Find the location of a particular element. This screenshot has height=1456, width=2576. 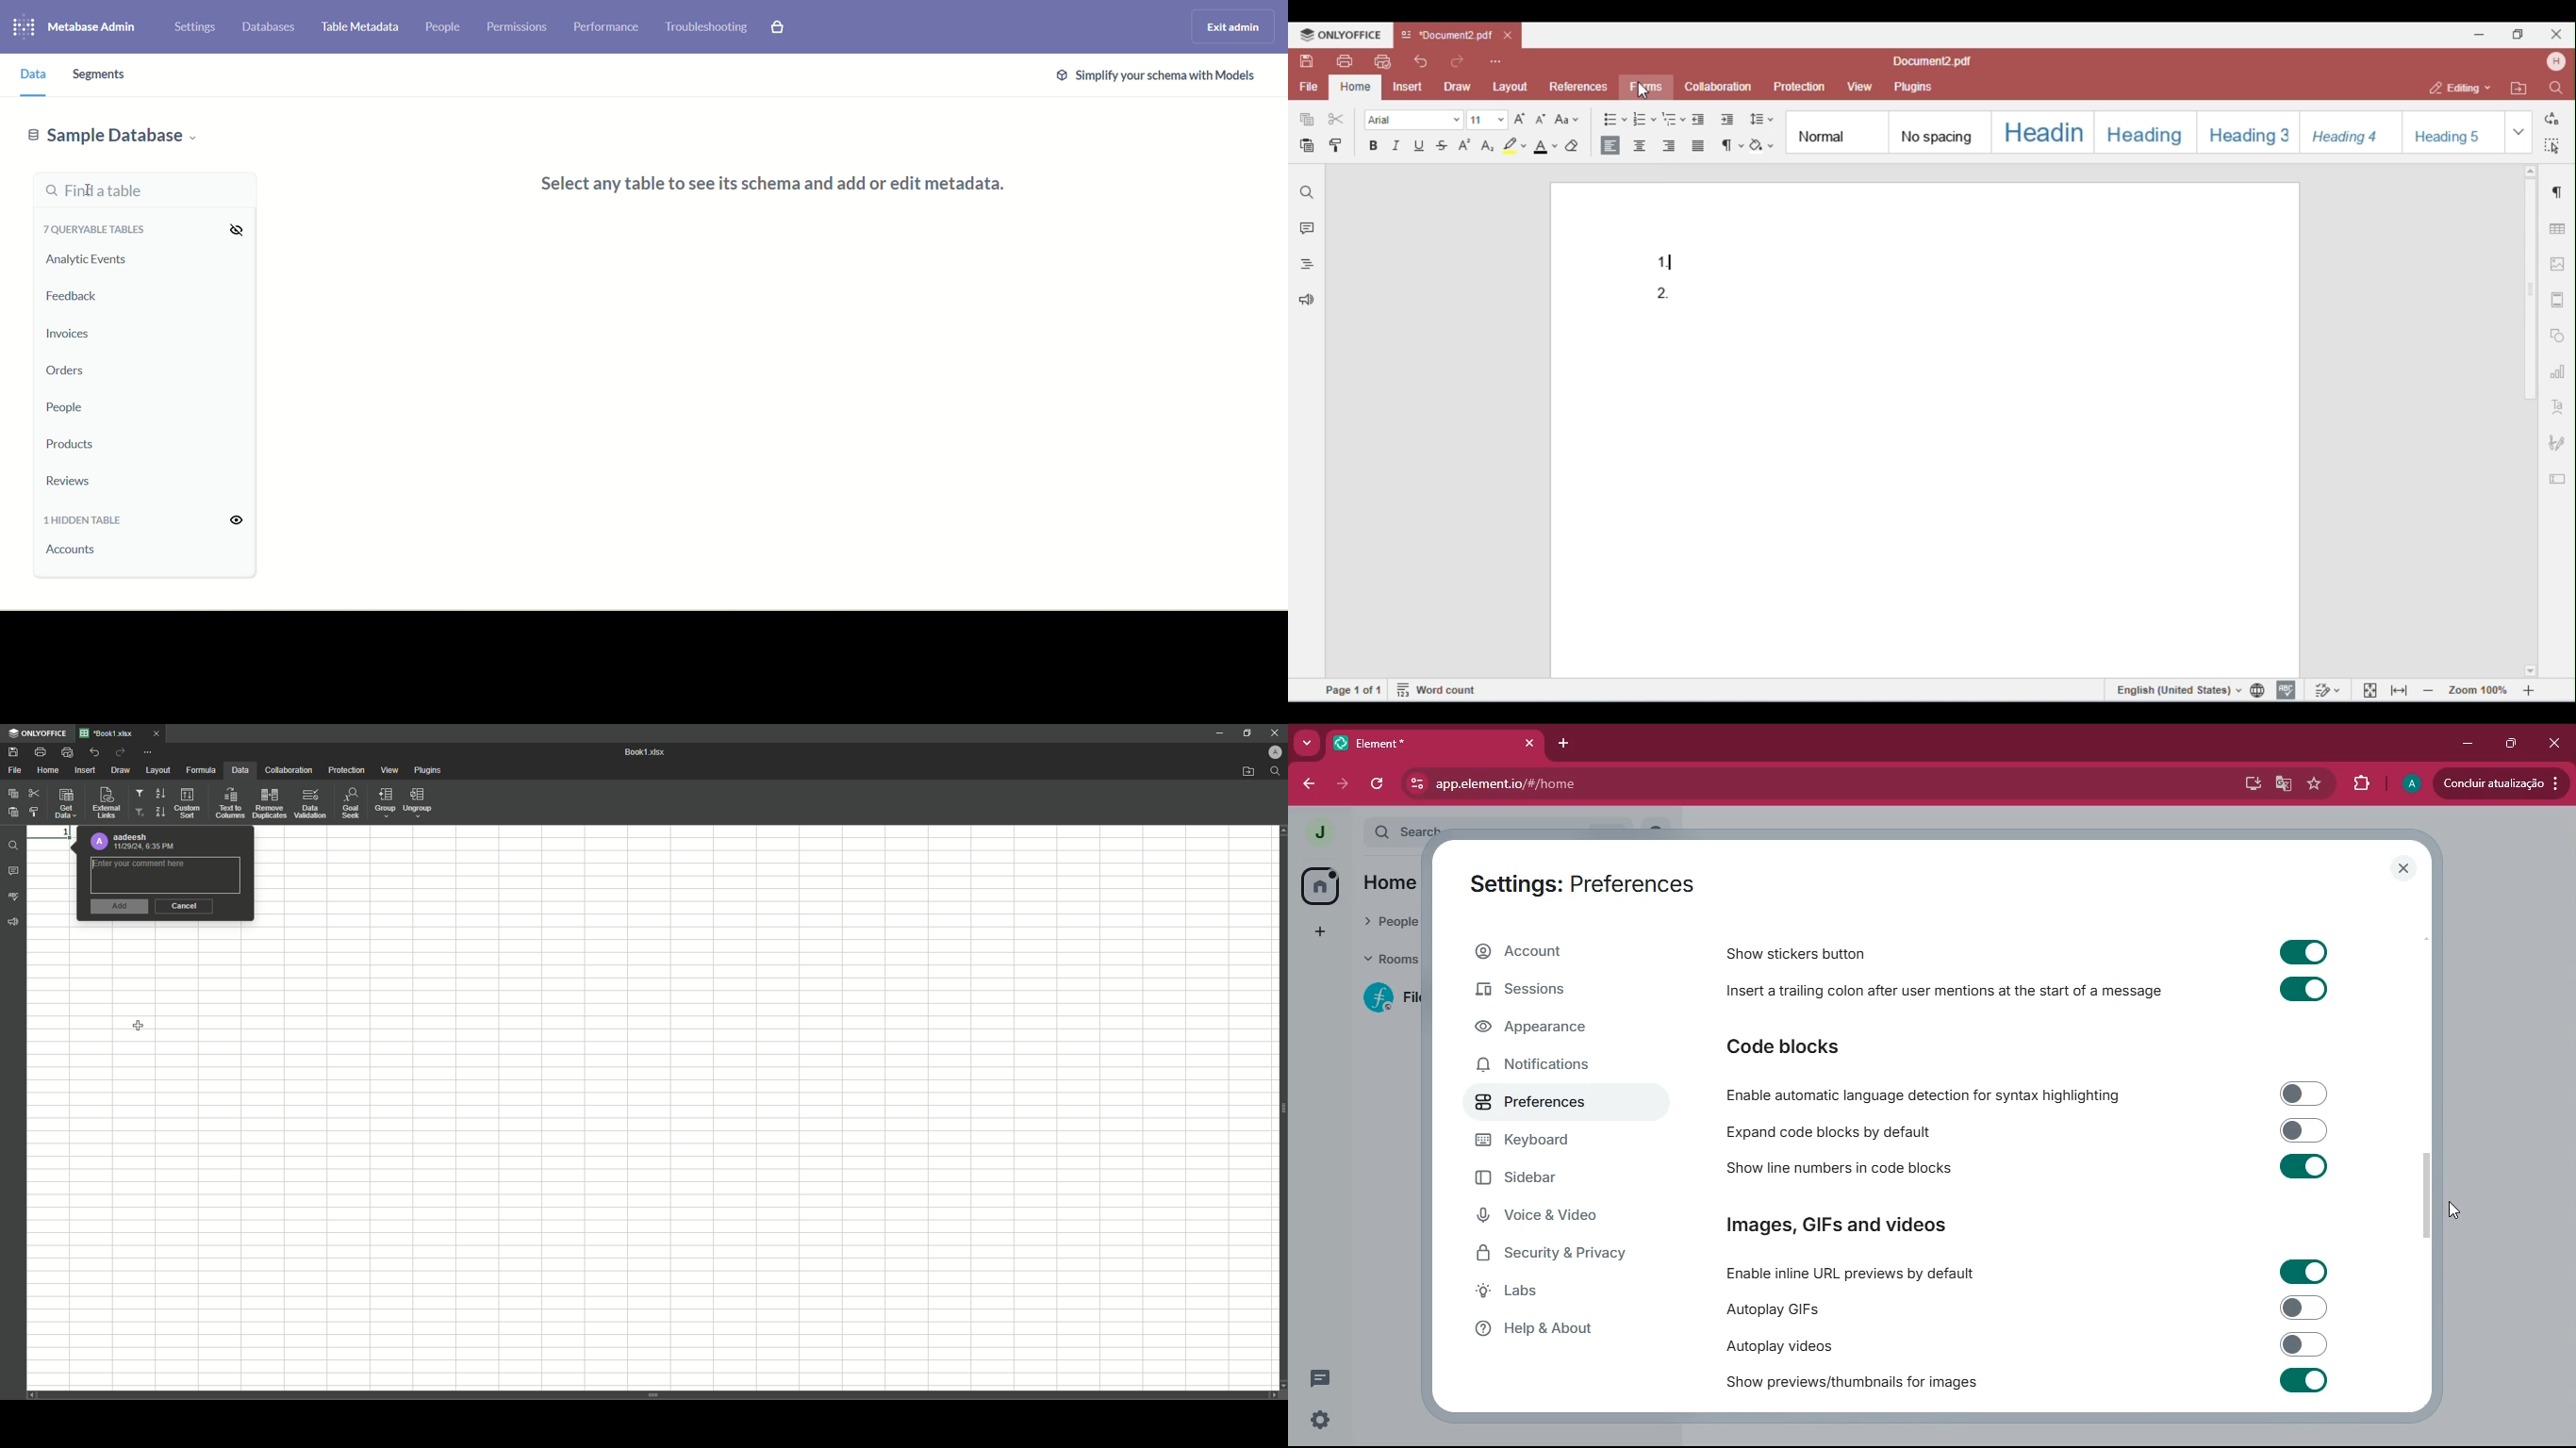

Minimize is located at coordinates (1213, 734).